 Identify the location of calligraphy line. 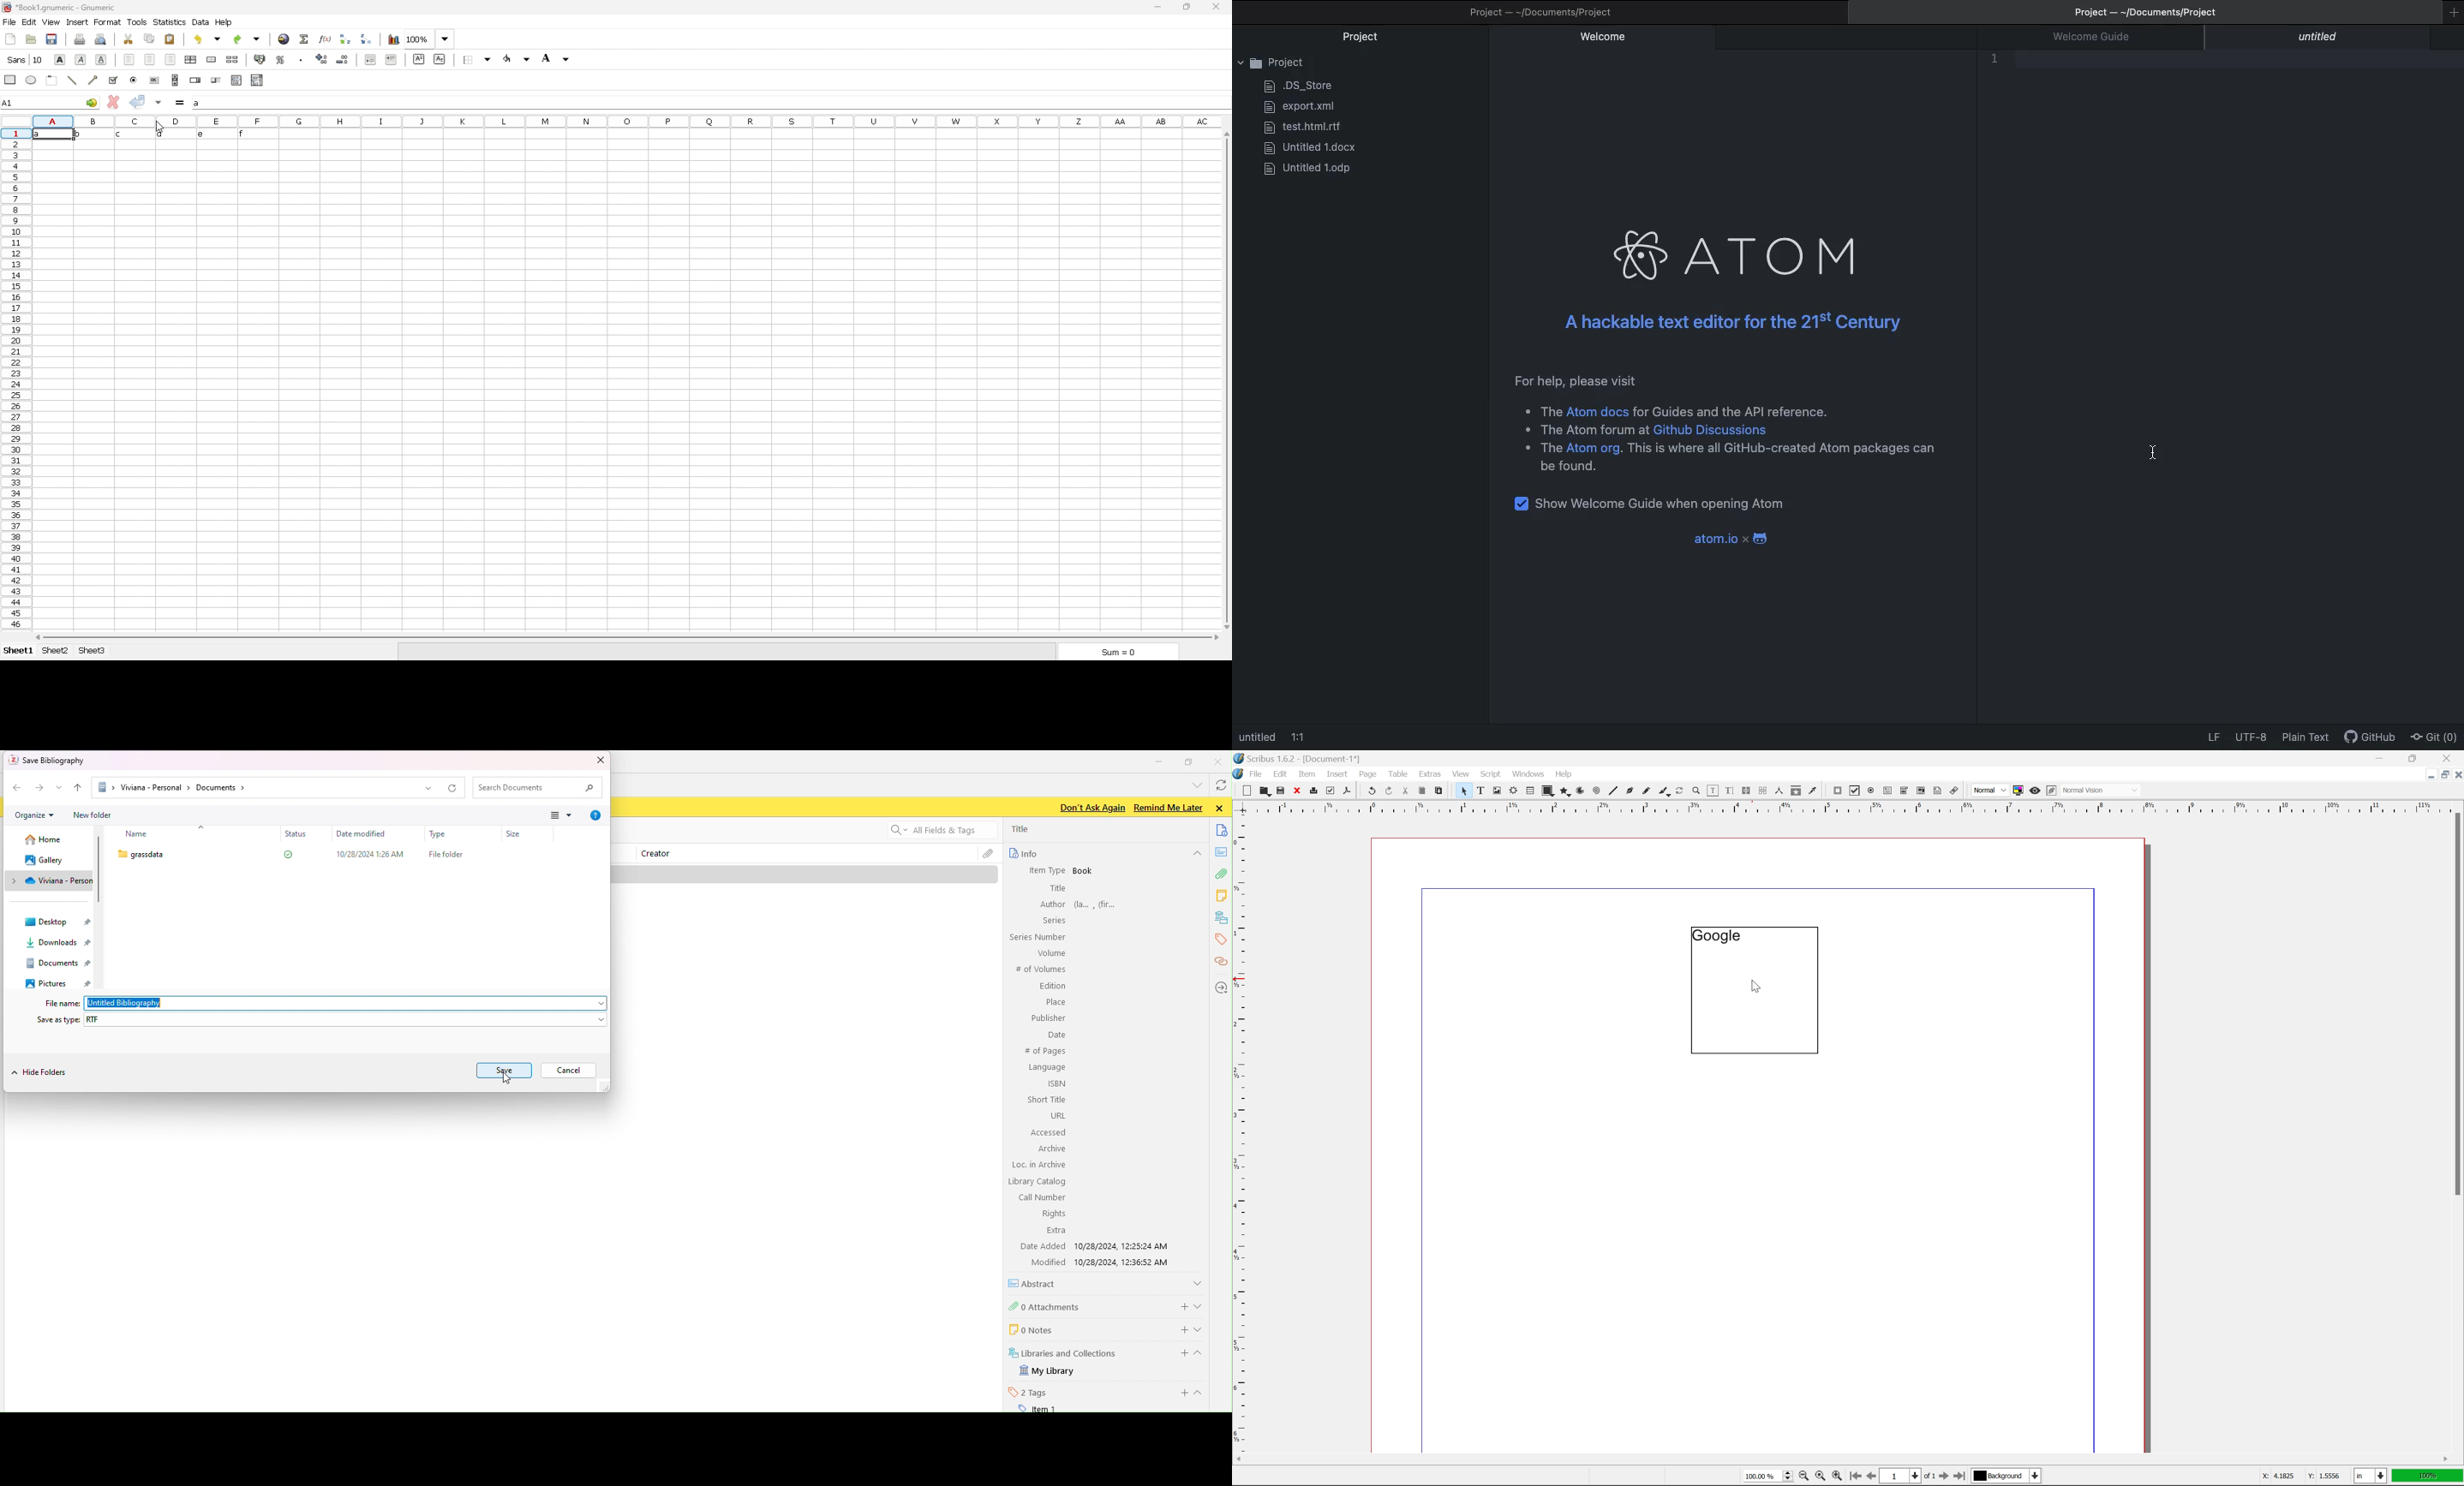
(1664, 790).